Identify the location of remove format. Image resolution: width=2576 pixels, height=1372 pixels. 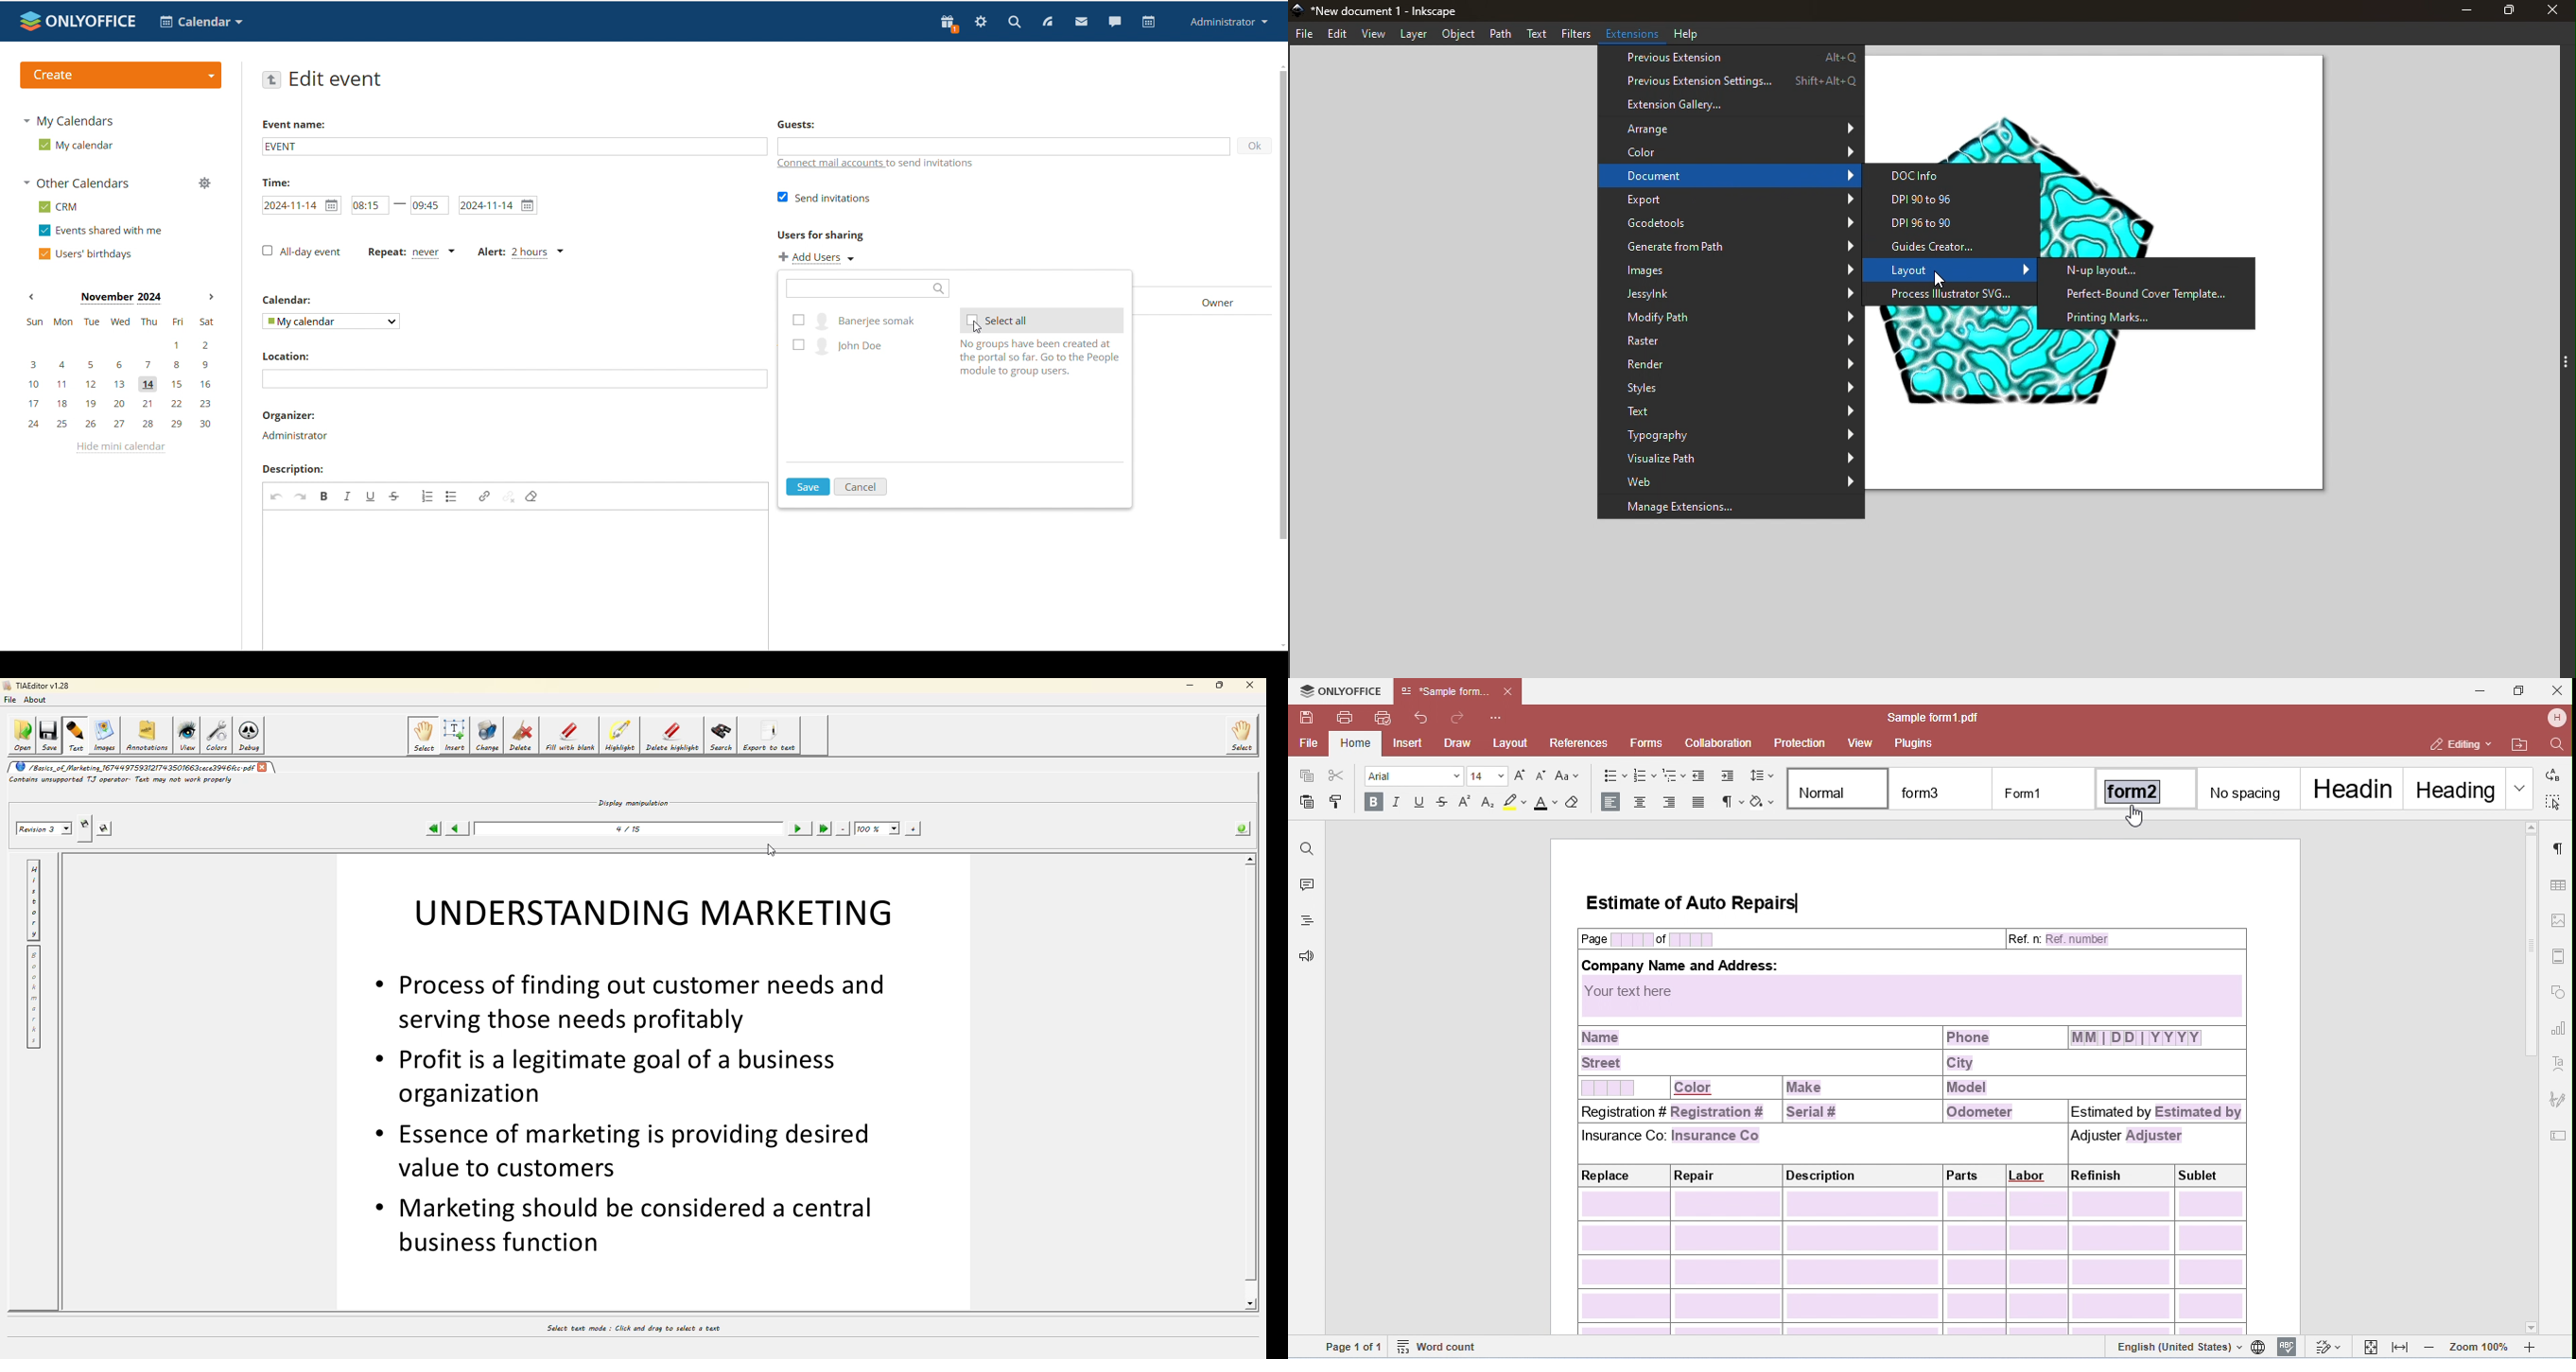
(531, 498).